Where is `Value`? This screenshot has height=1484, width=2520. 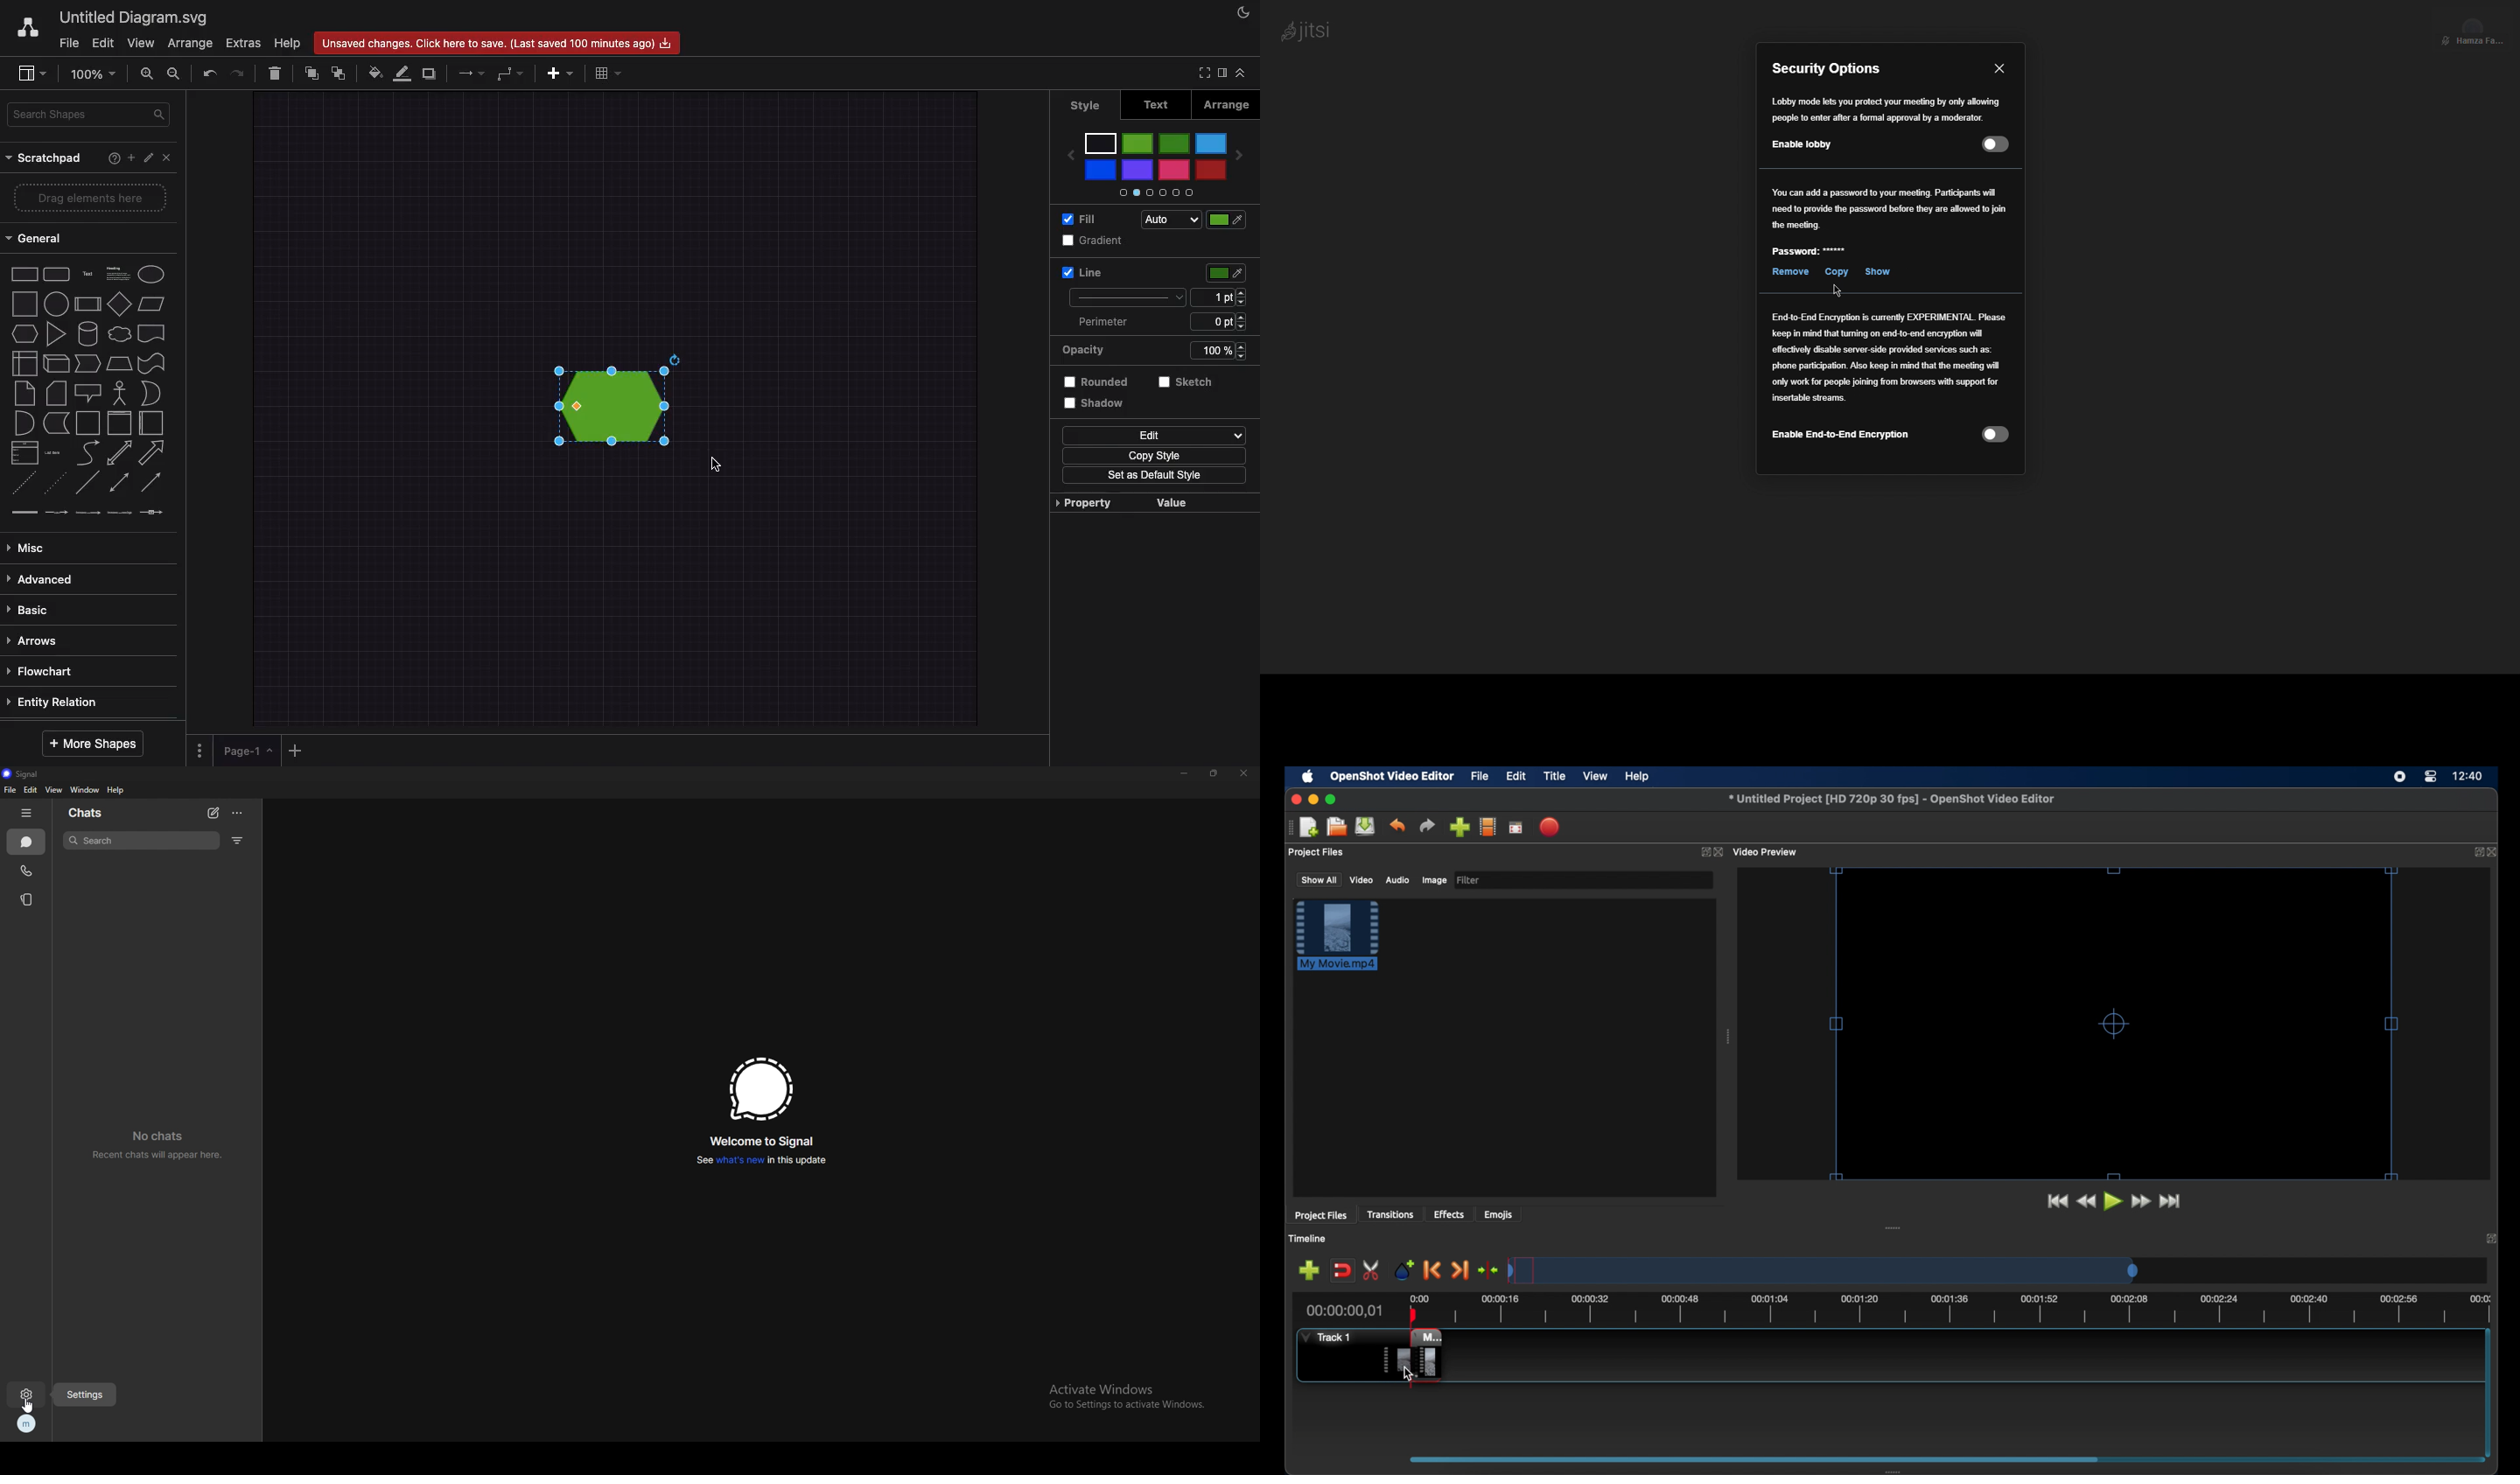
Value is located at coordinates (1172, 503).